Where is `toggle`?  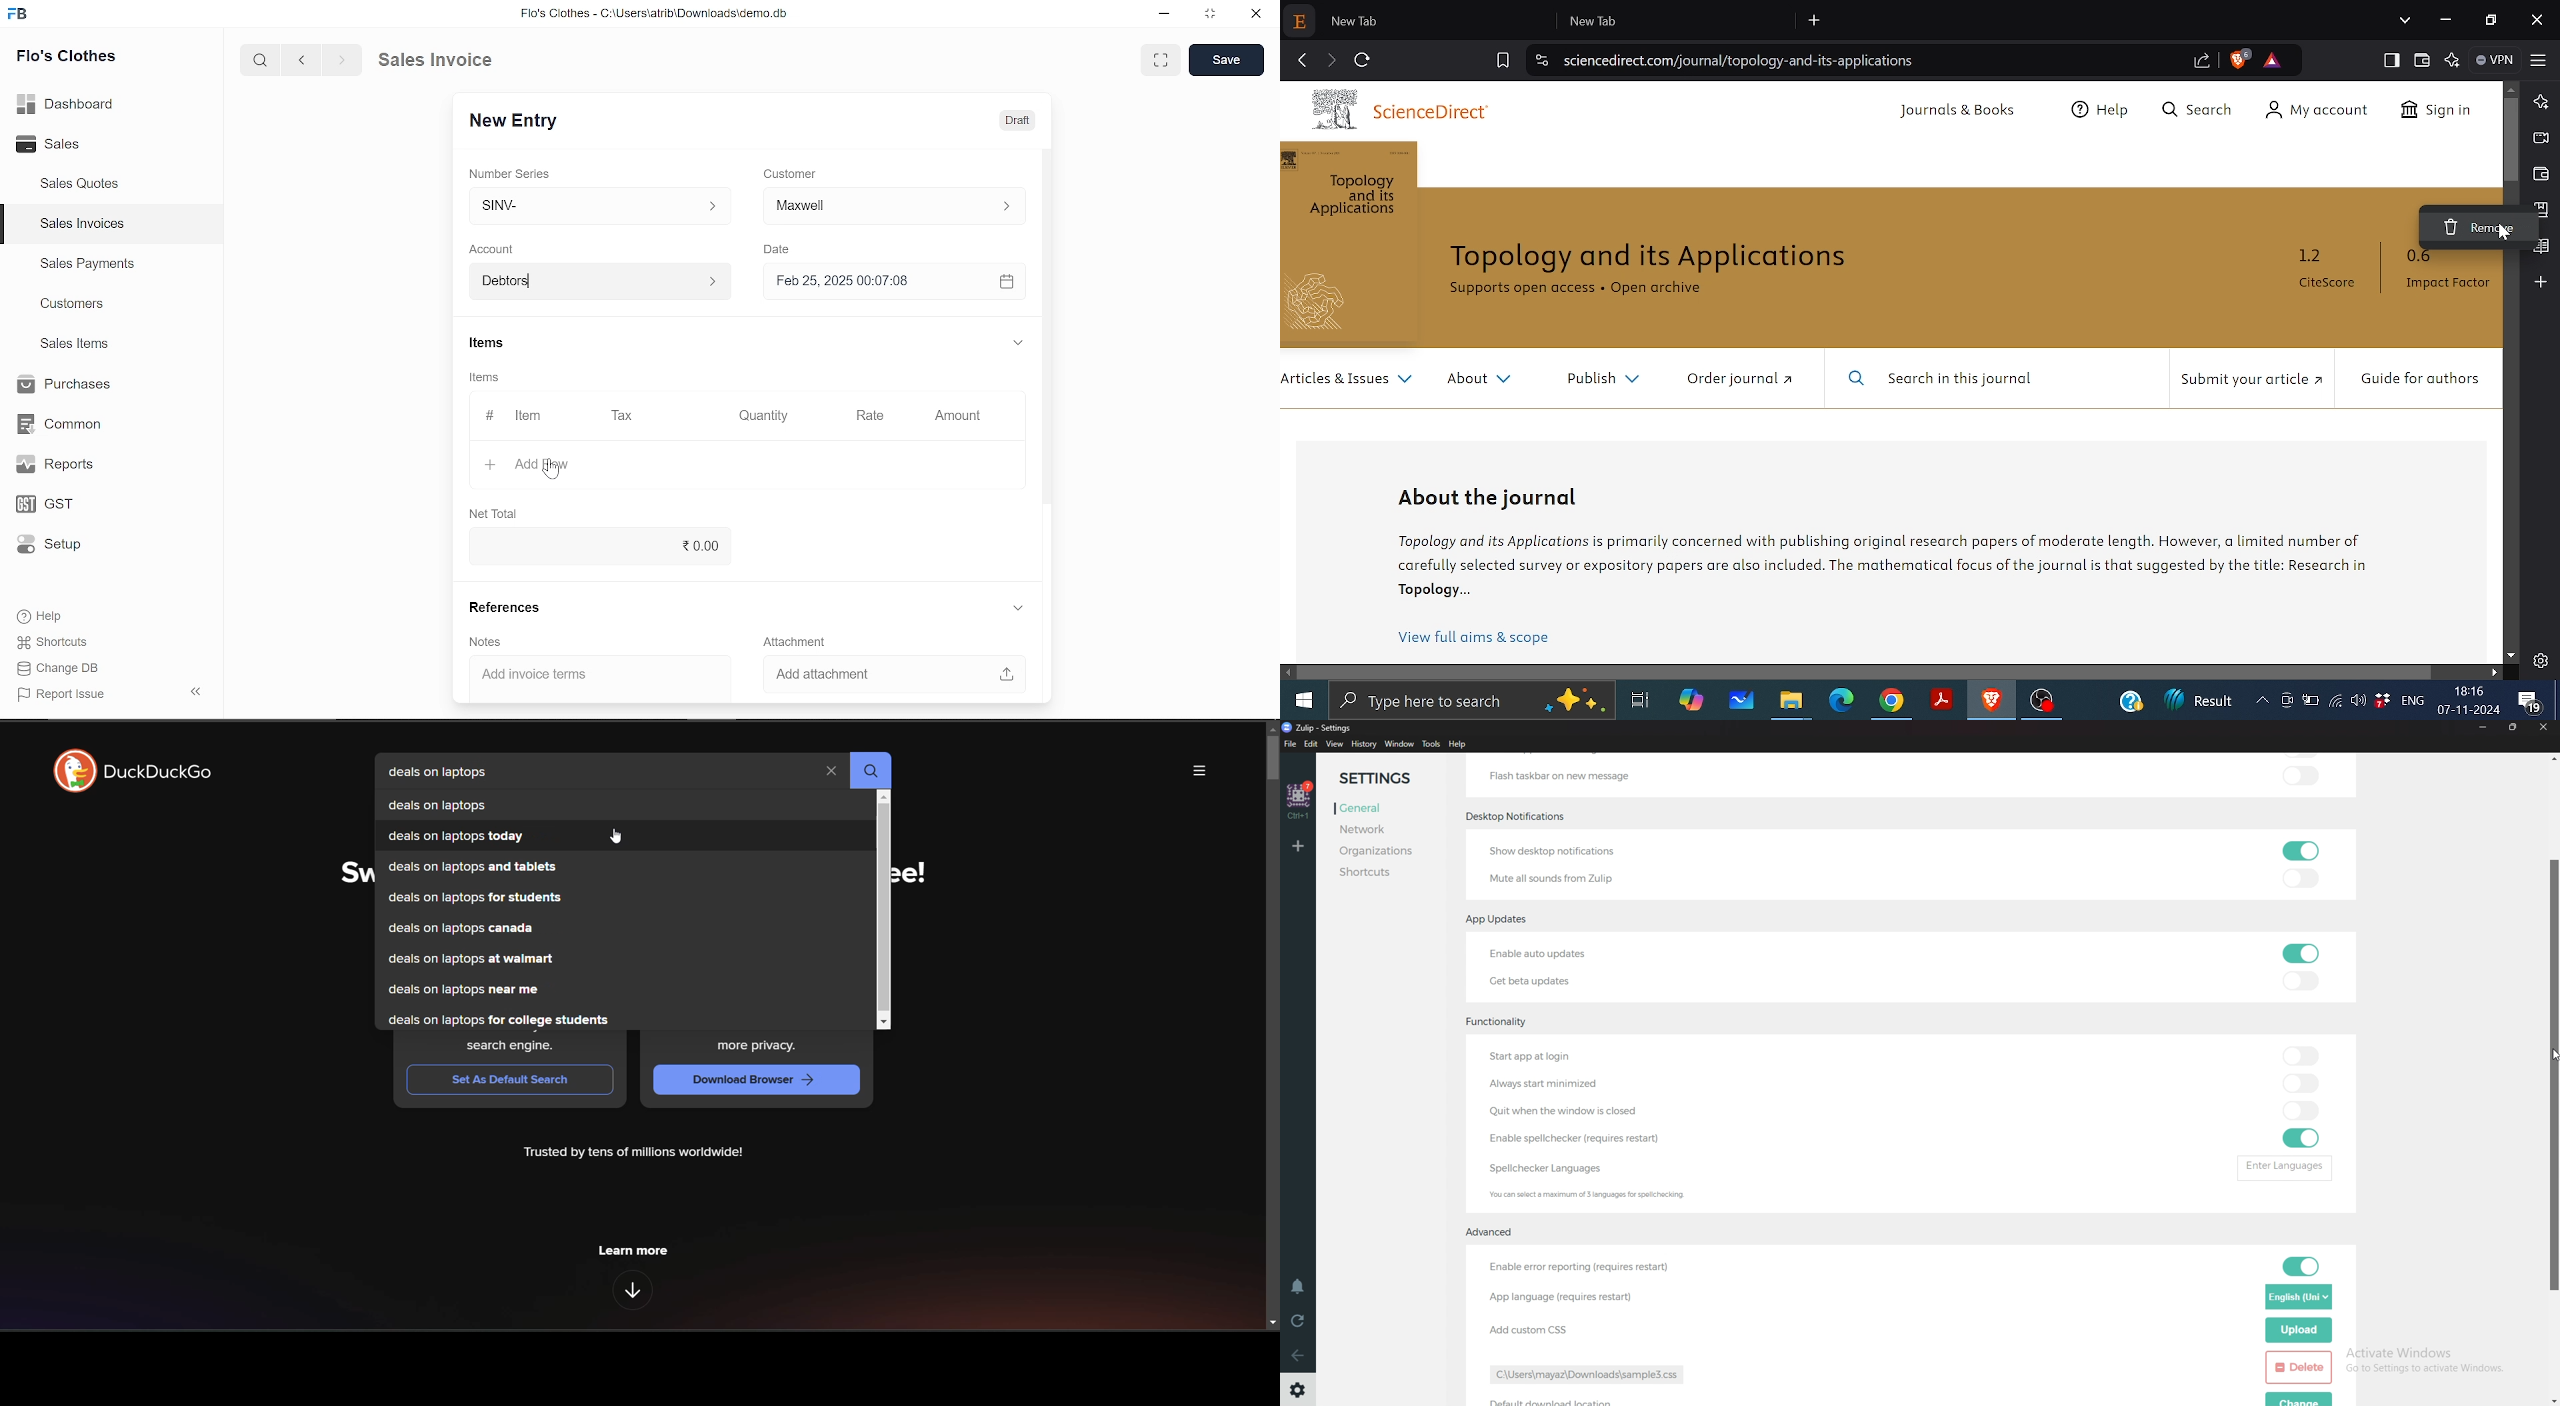 toggle is located at coordinates (2301, 850).